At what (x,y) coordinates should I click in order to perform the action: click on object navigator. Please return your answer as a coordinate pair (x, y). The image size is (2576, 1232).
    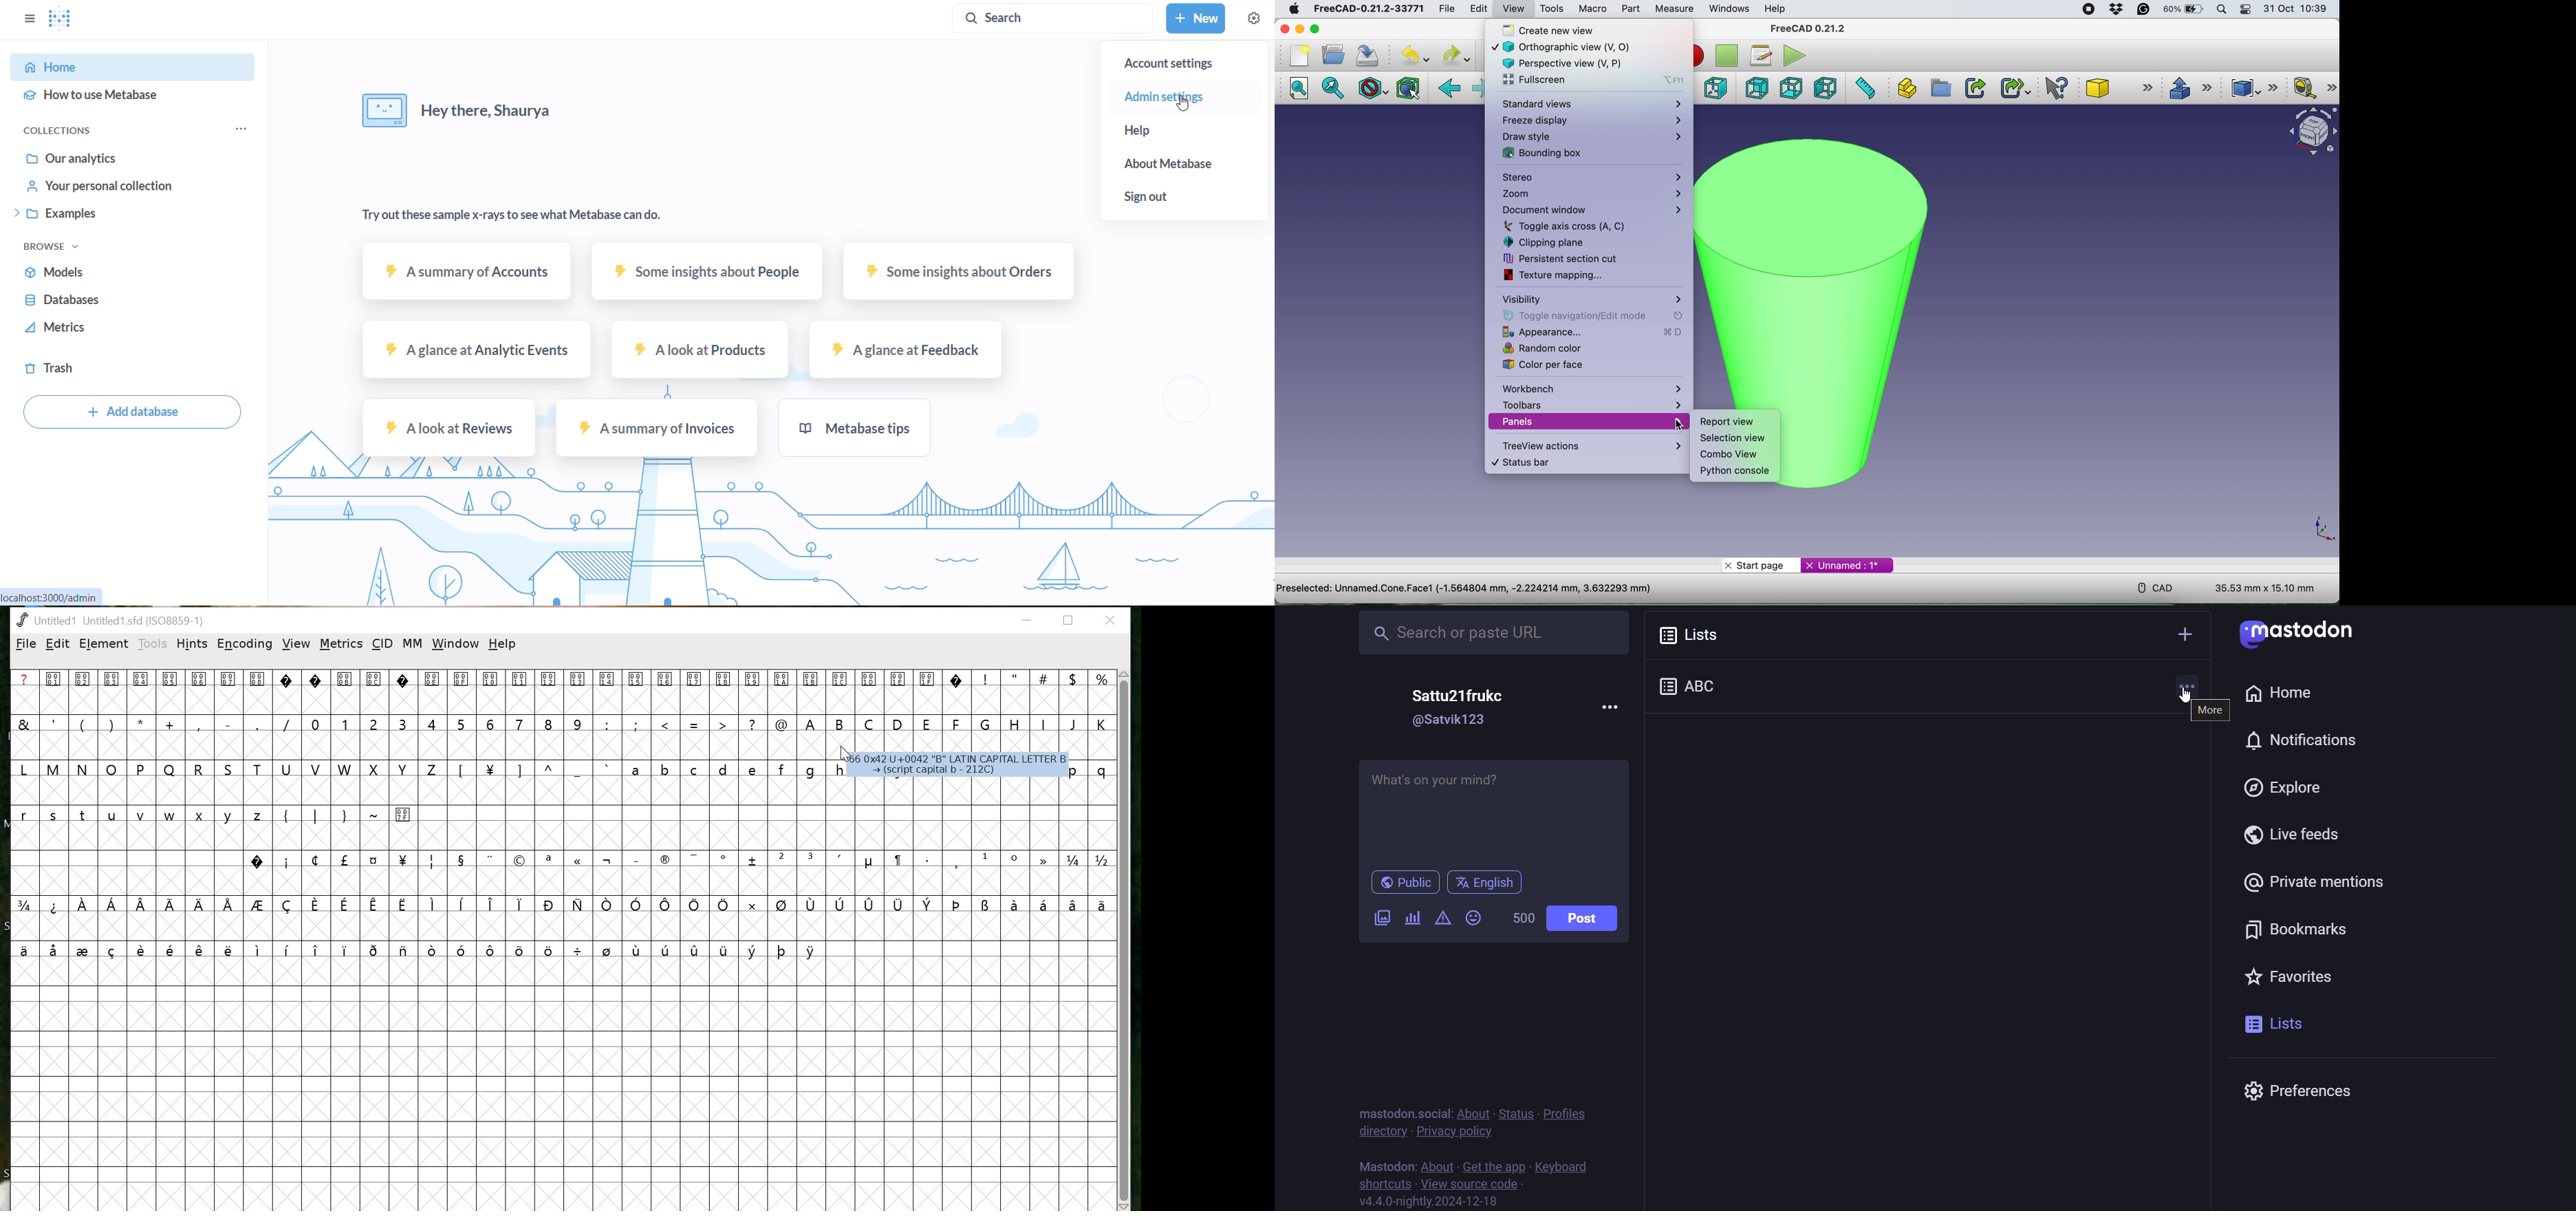
    Looking at the image, I should click on (2308, 131).